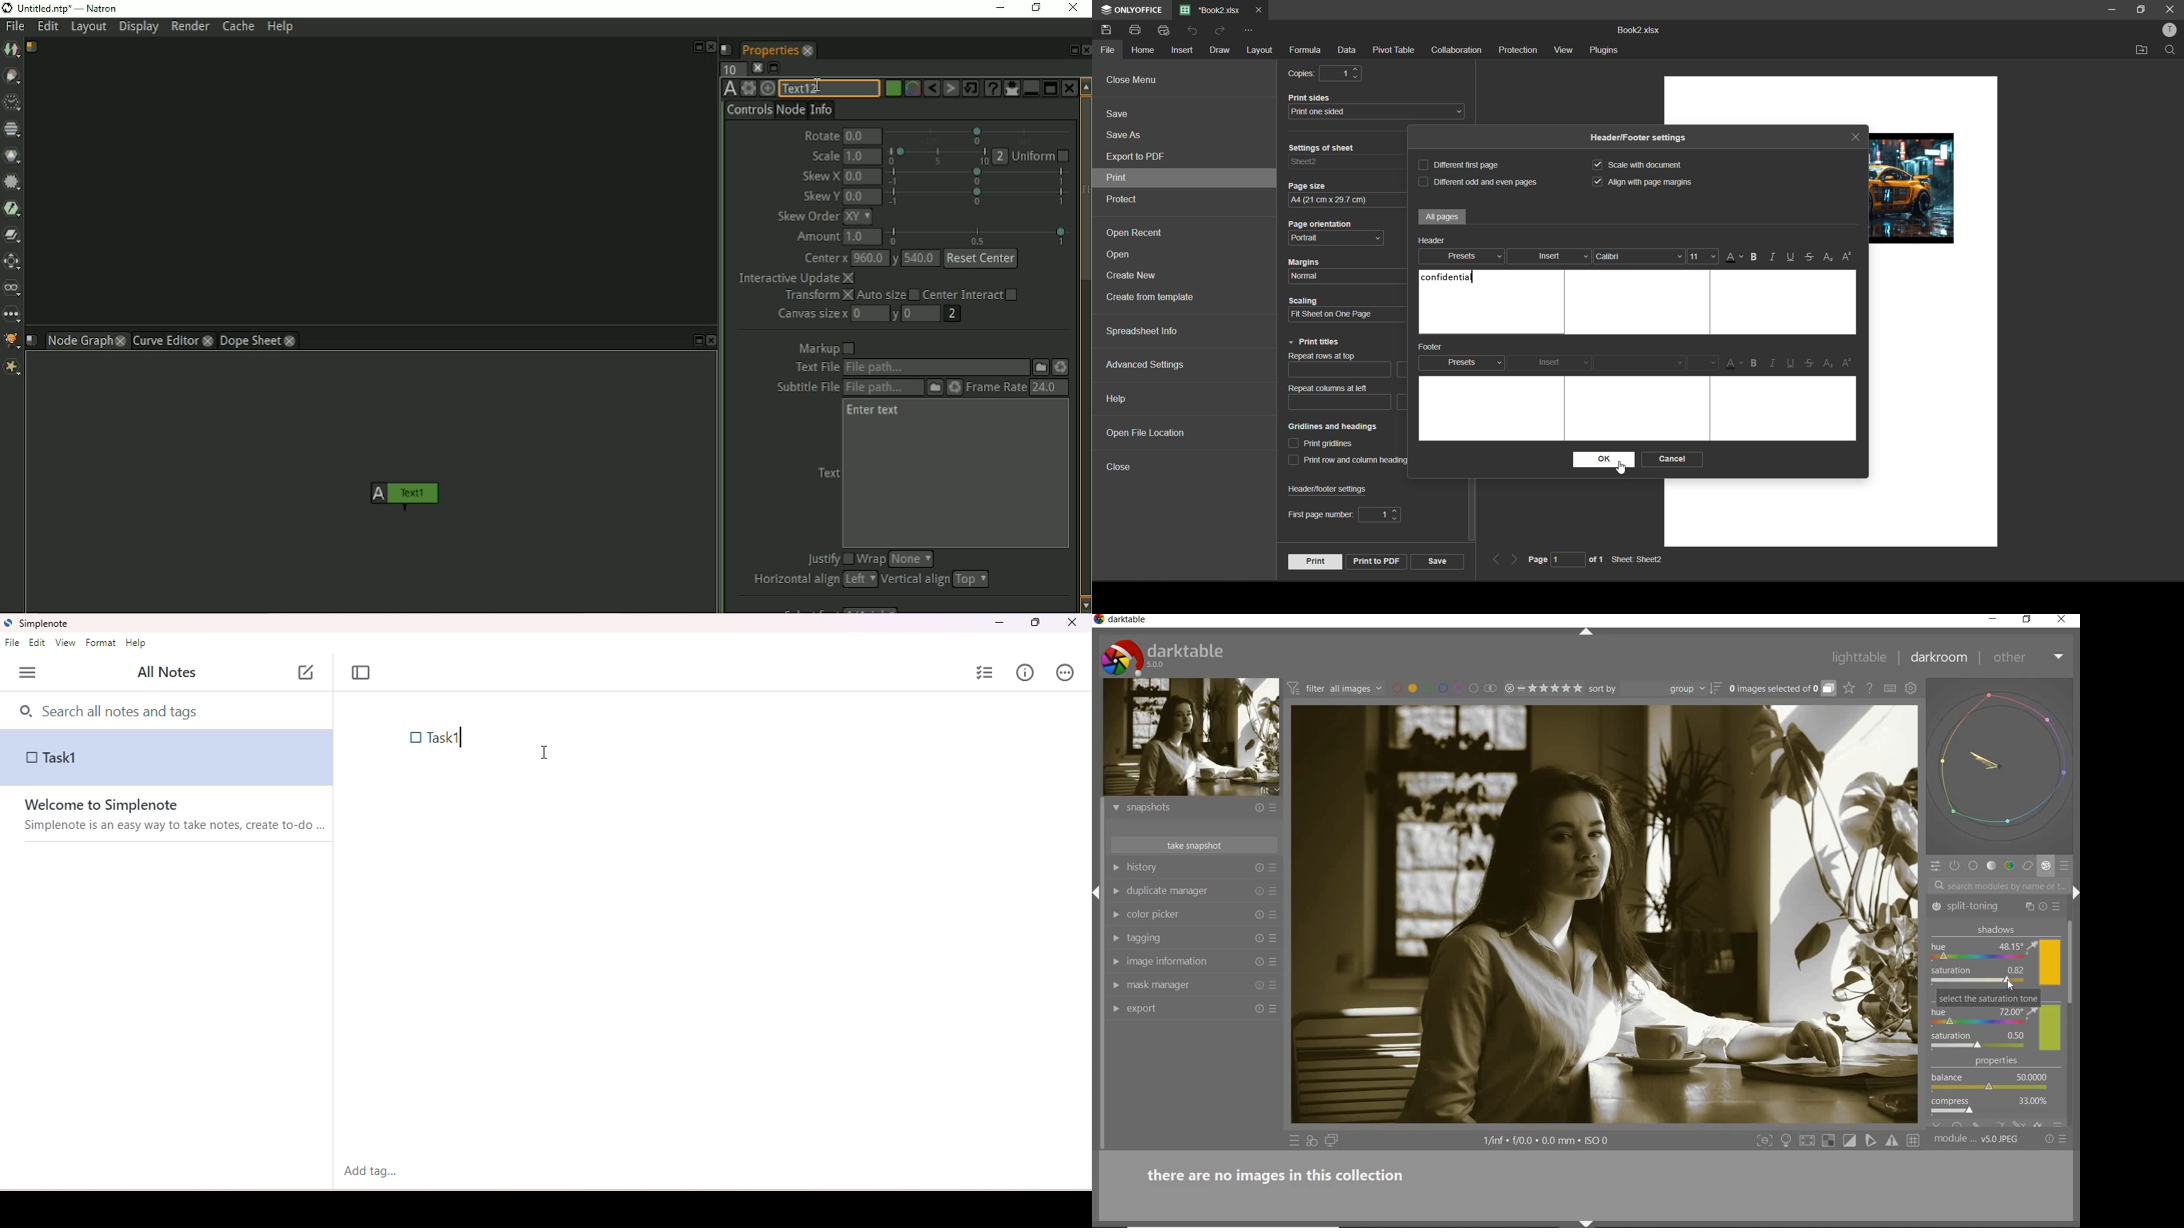  What do you see at coordinates (1273, 807) in the screenshot?
I see `presets and preferences` at bounding box center [1273, 807].